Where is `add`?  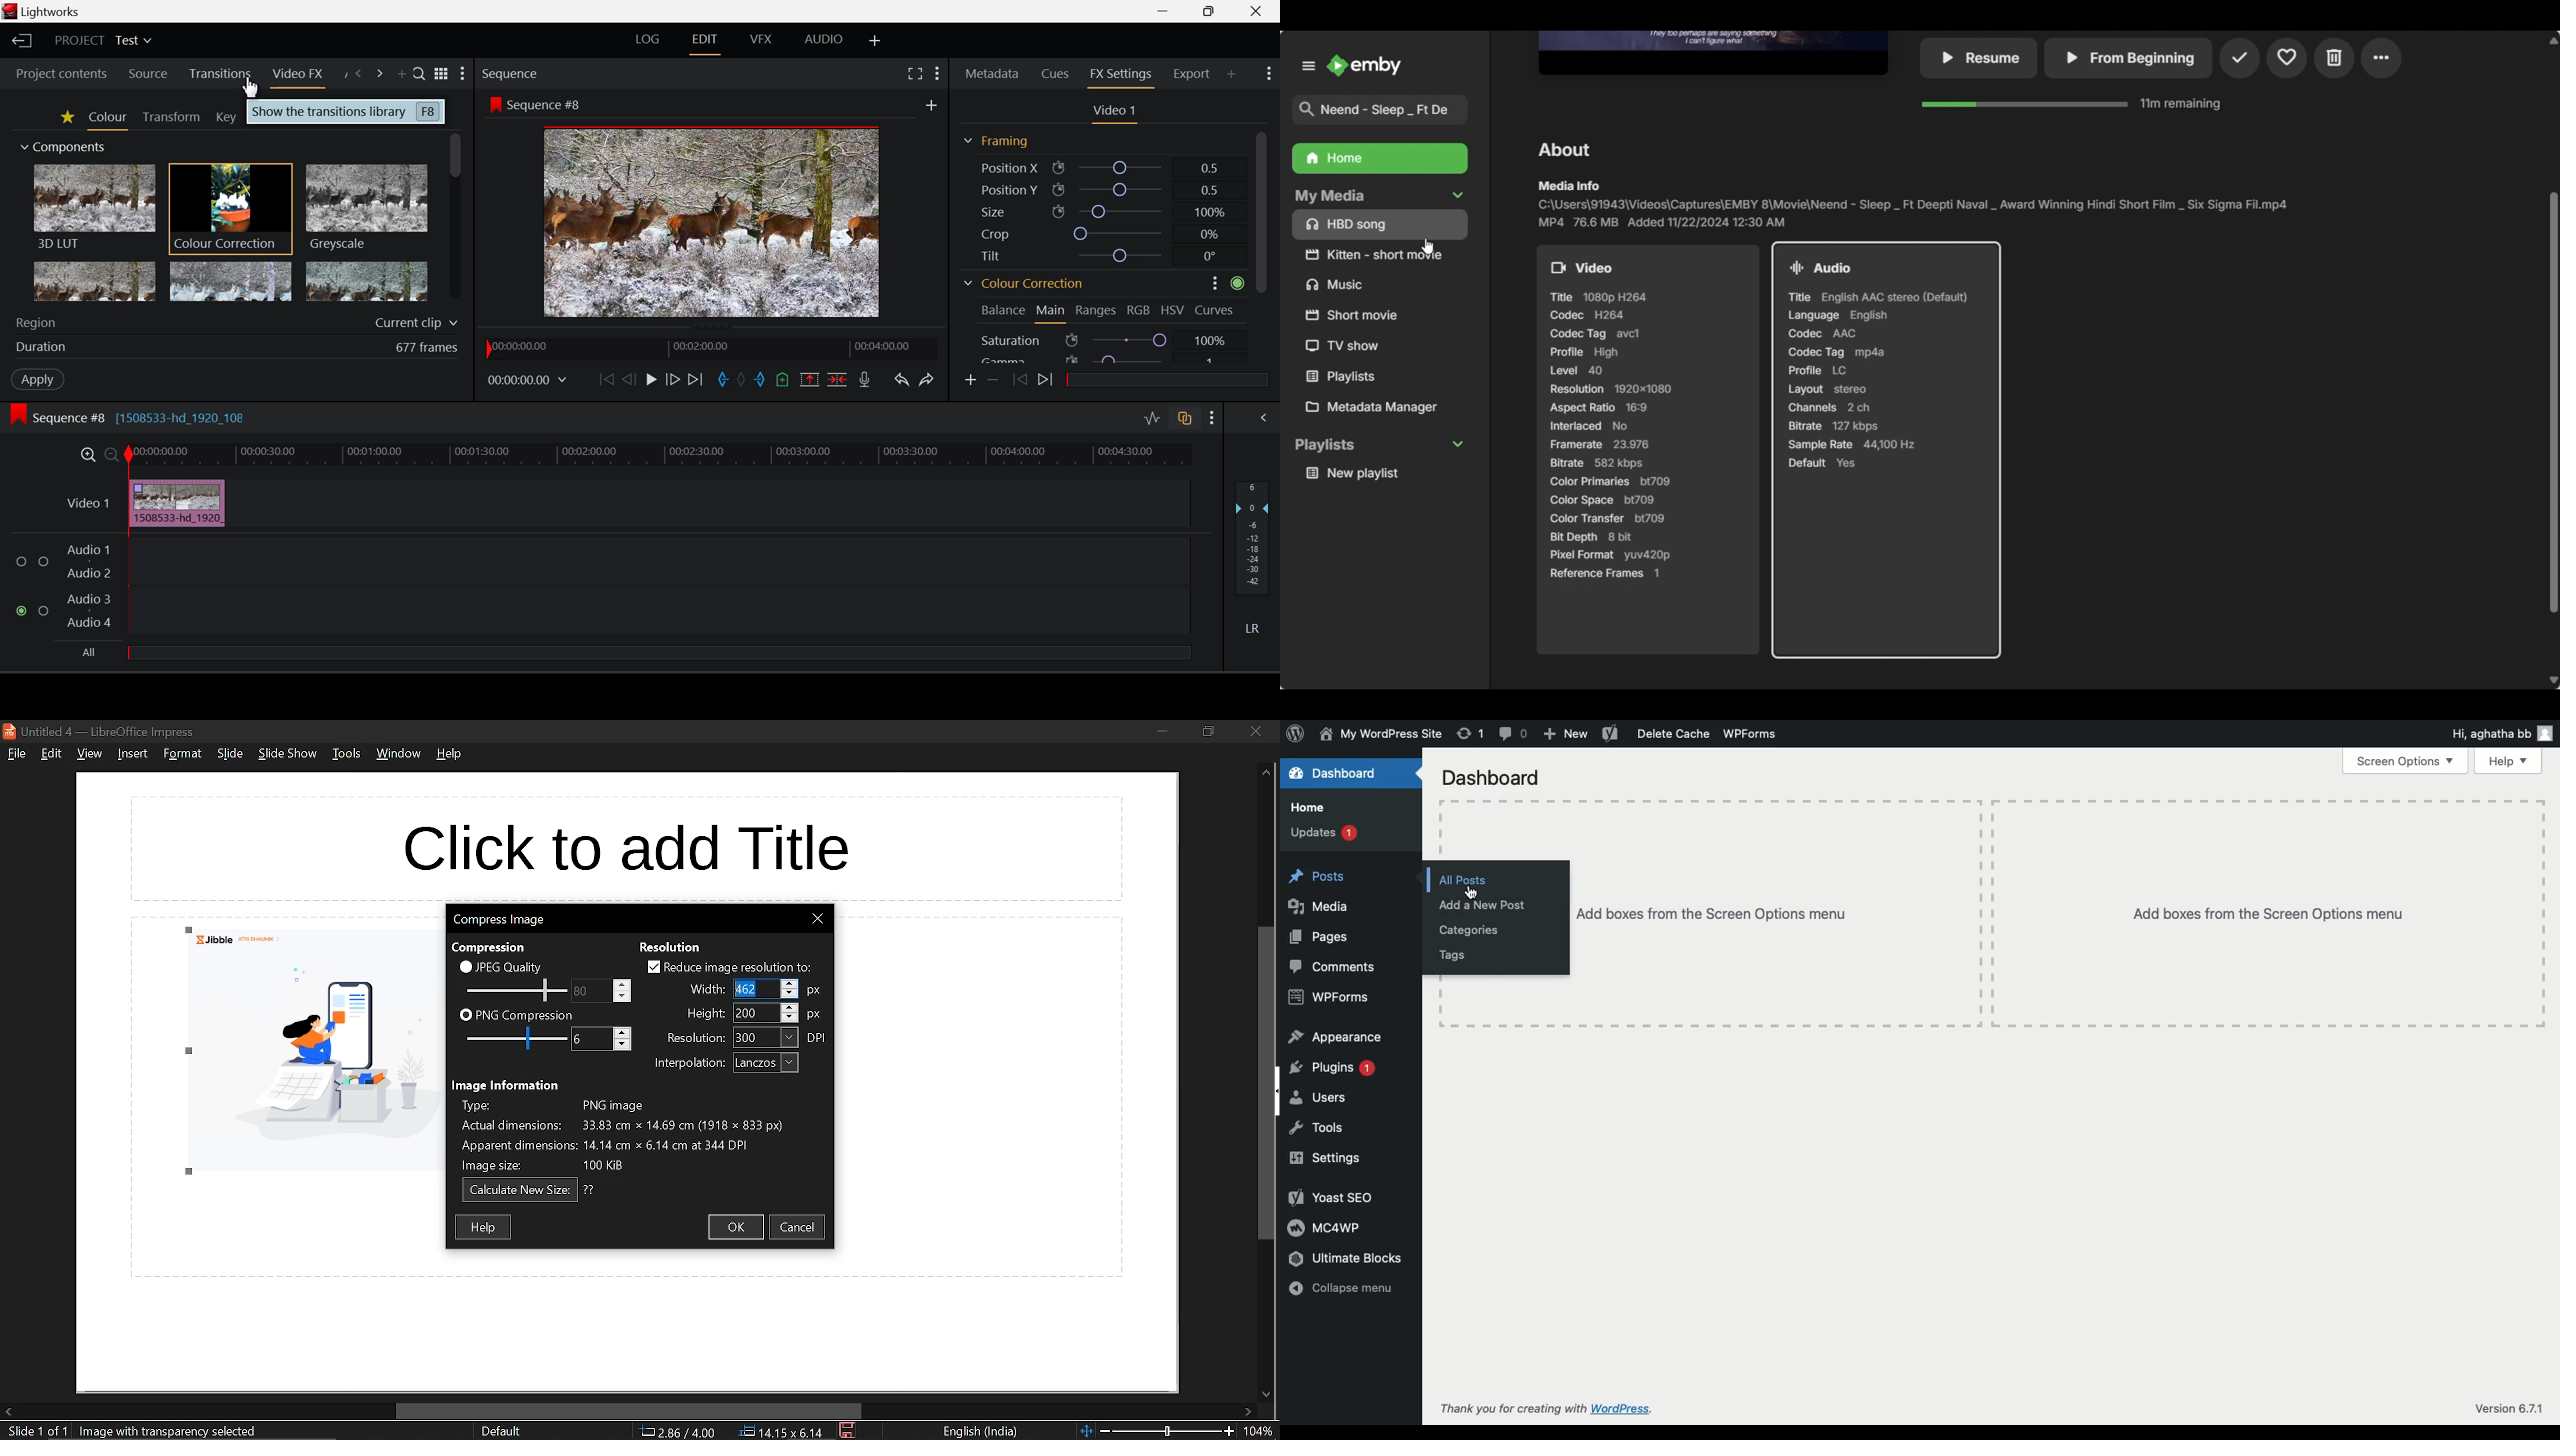
add is located at coordinates (931, 103).